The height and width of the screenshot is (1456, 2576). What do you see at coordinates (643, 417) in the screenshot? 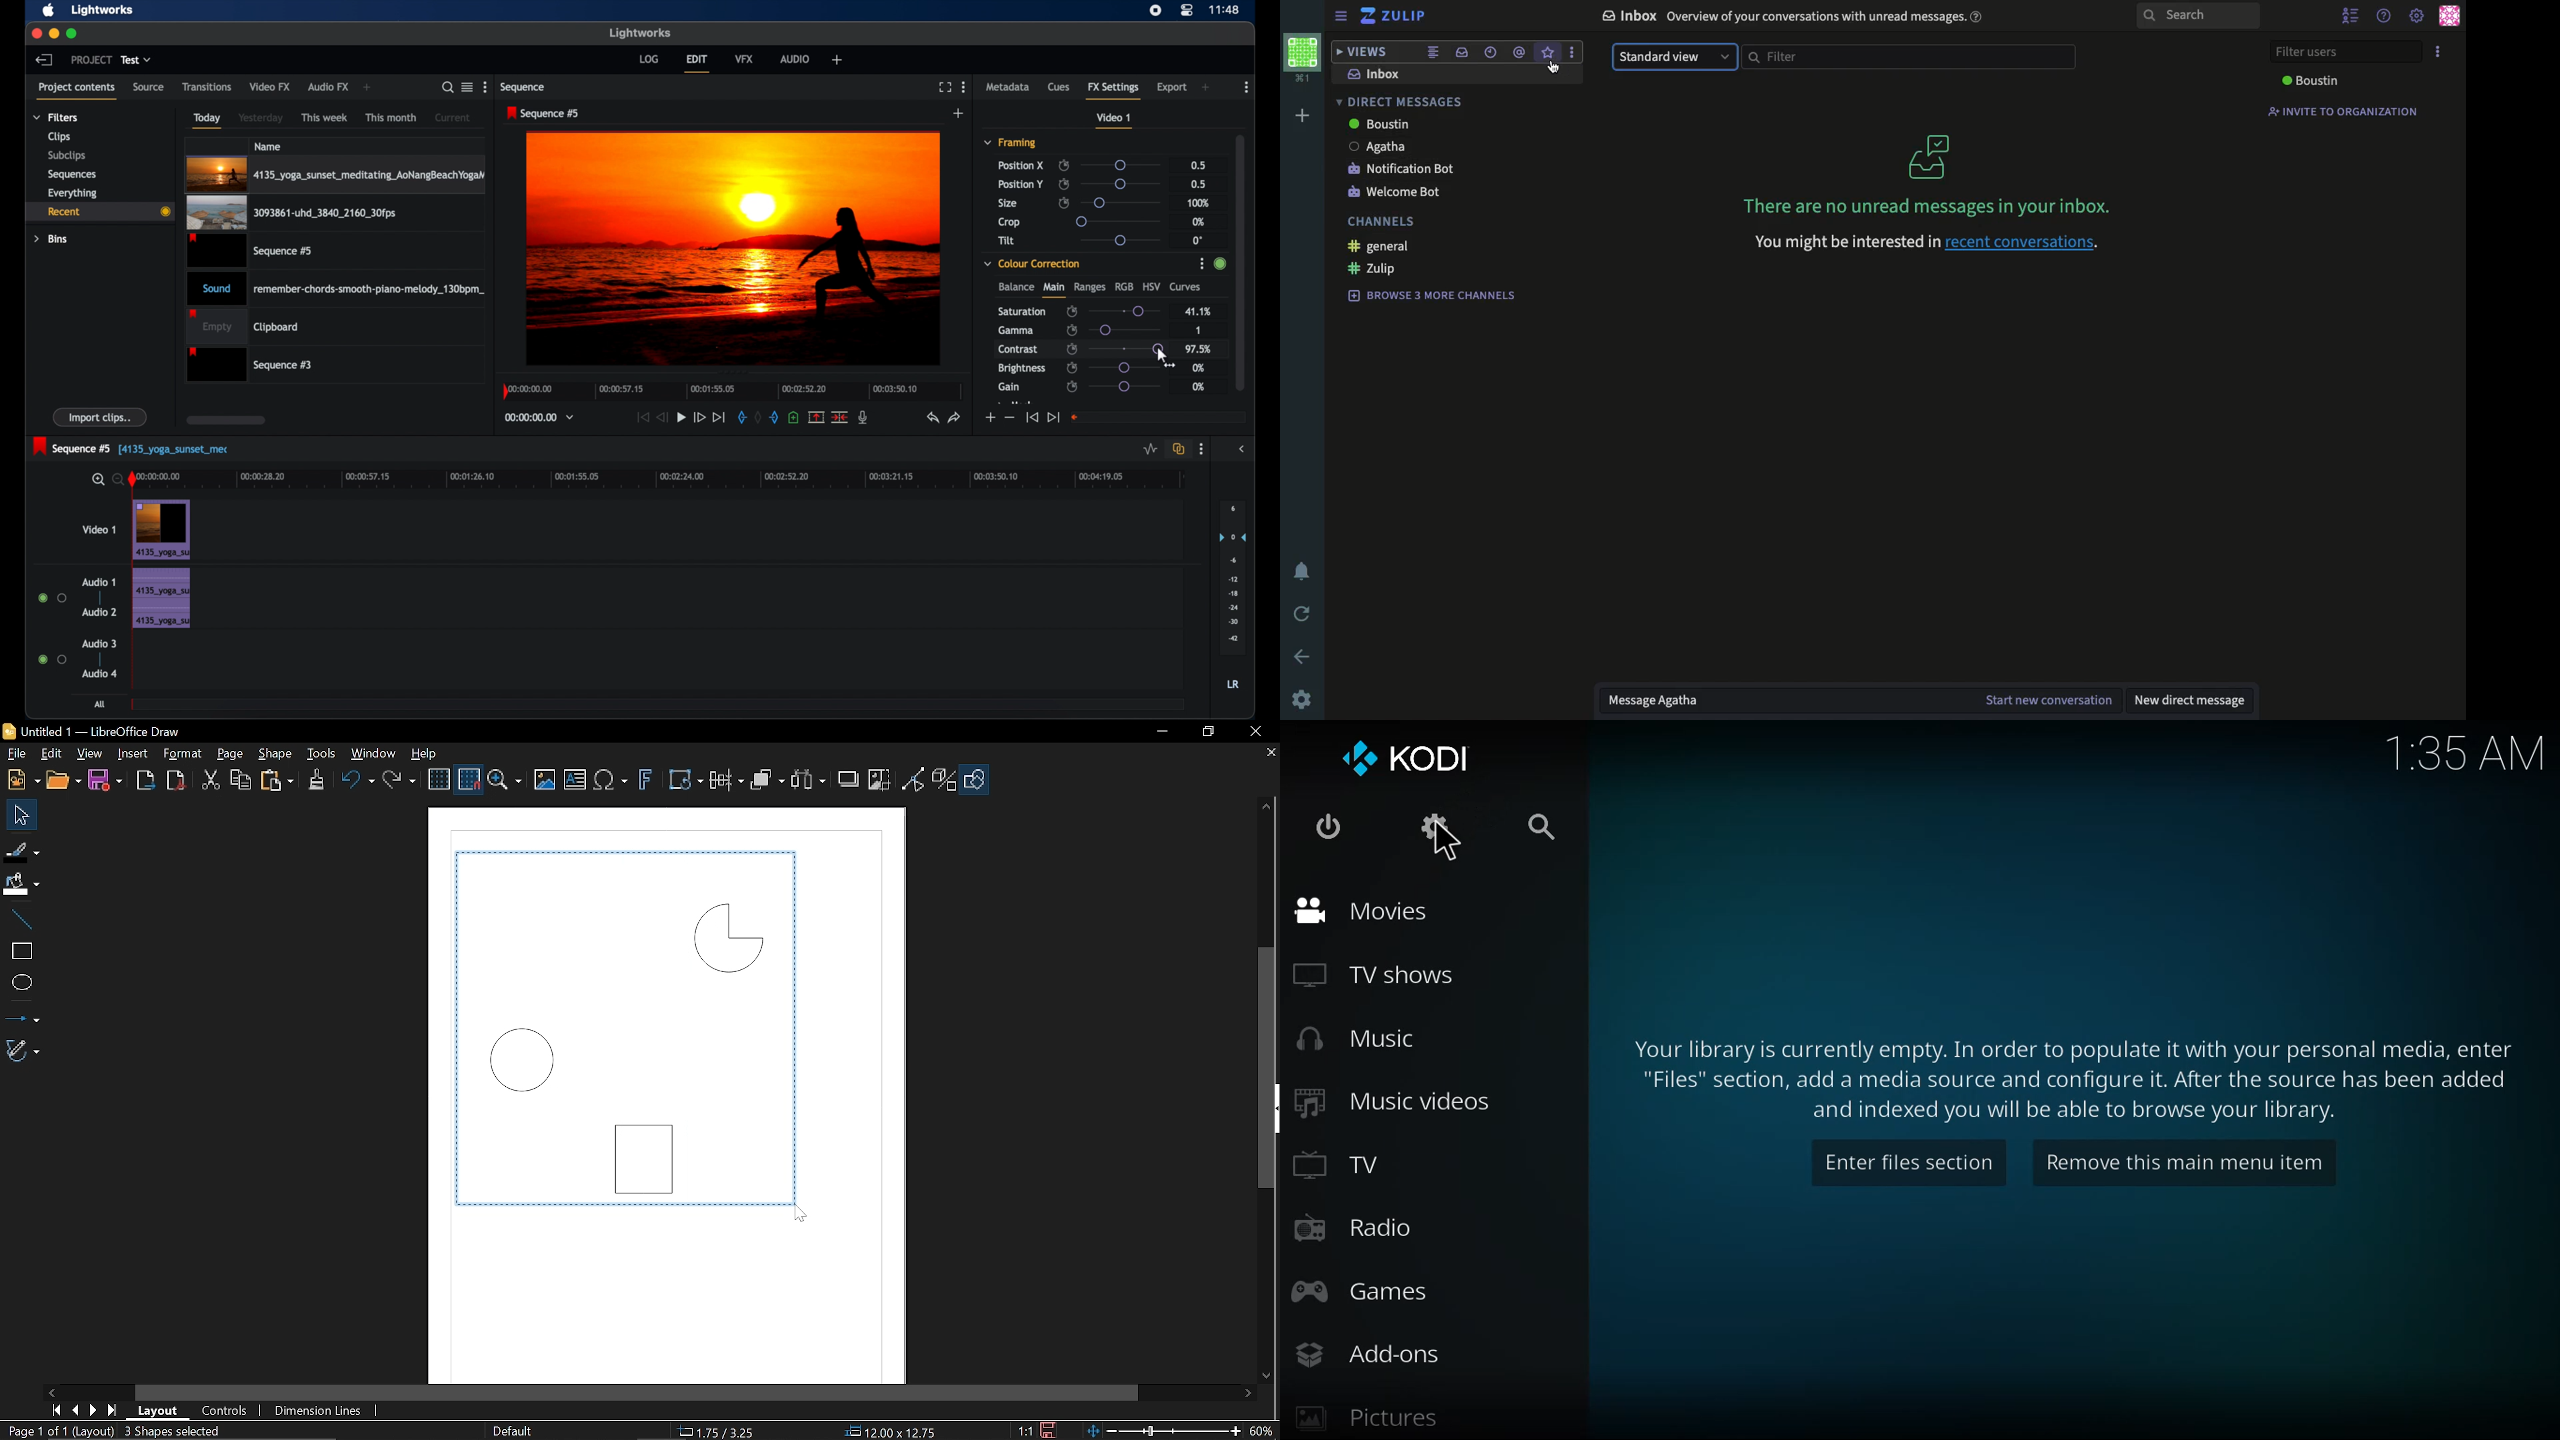
I see `jump to start` at bounding box center [643, 417].